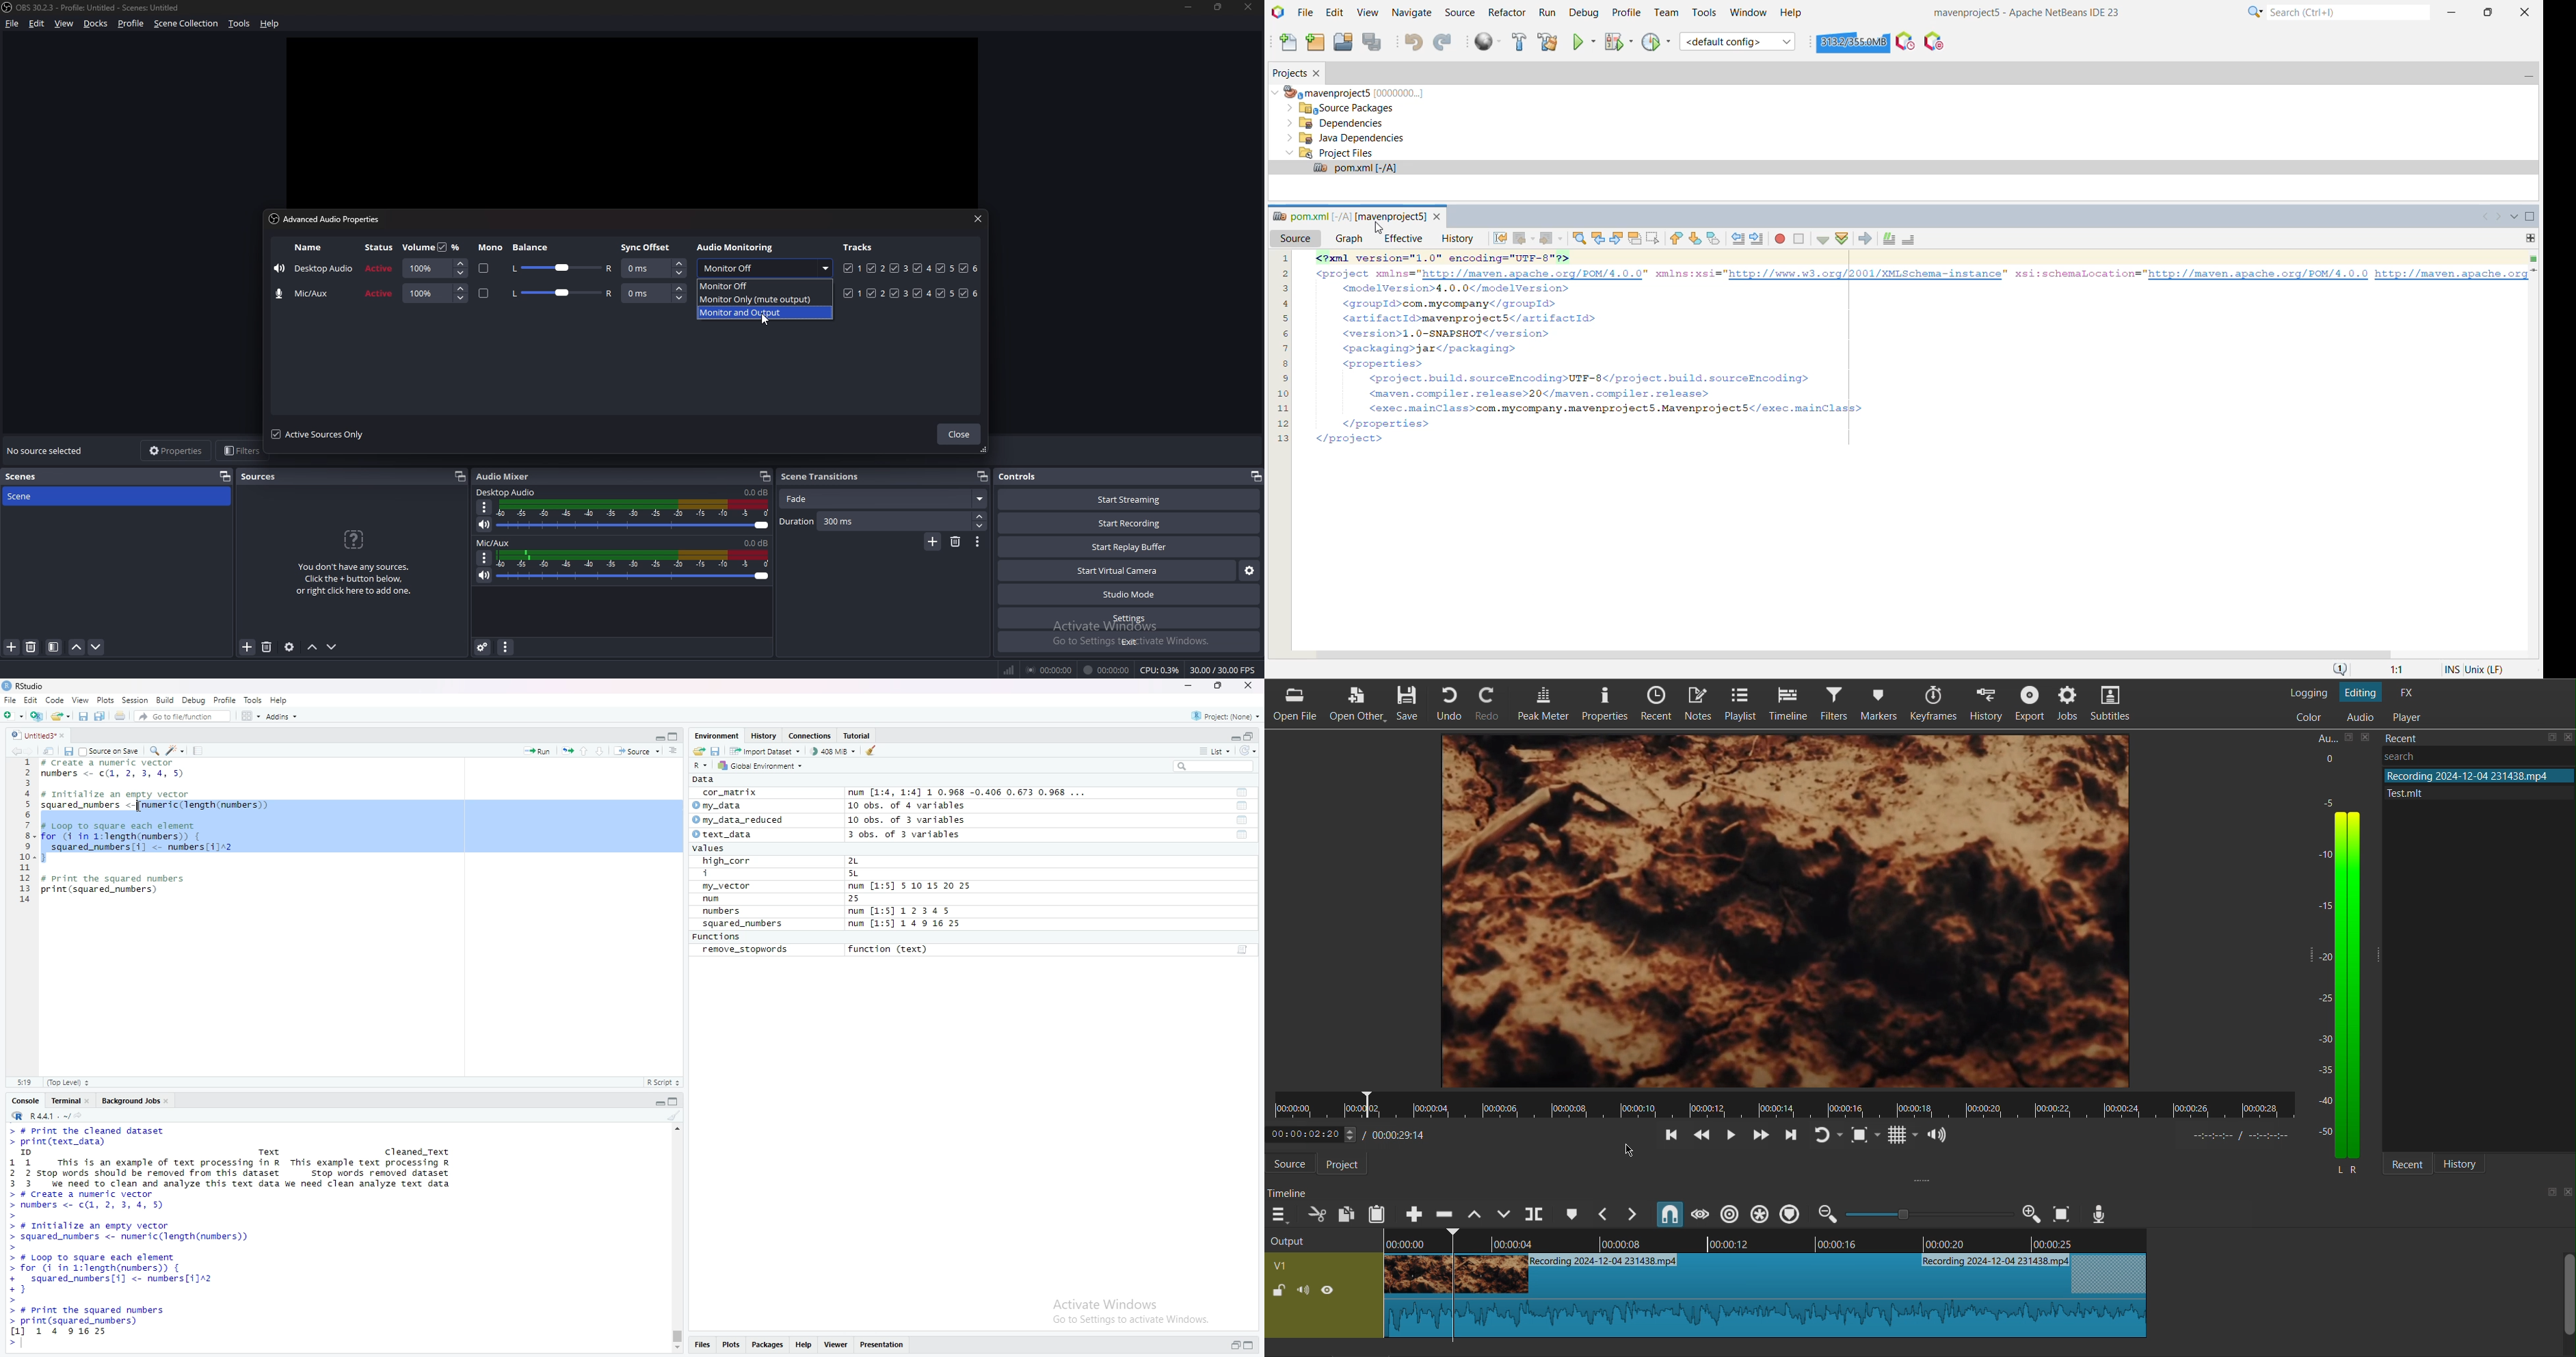 This screenshot has width=2576, height=1372. Describe the element at coordinates (1131, 522) in the screenshot. I see `start recording` at that location.